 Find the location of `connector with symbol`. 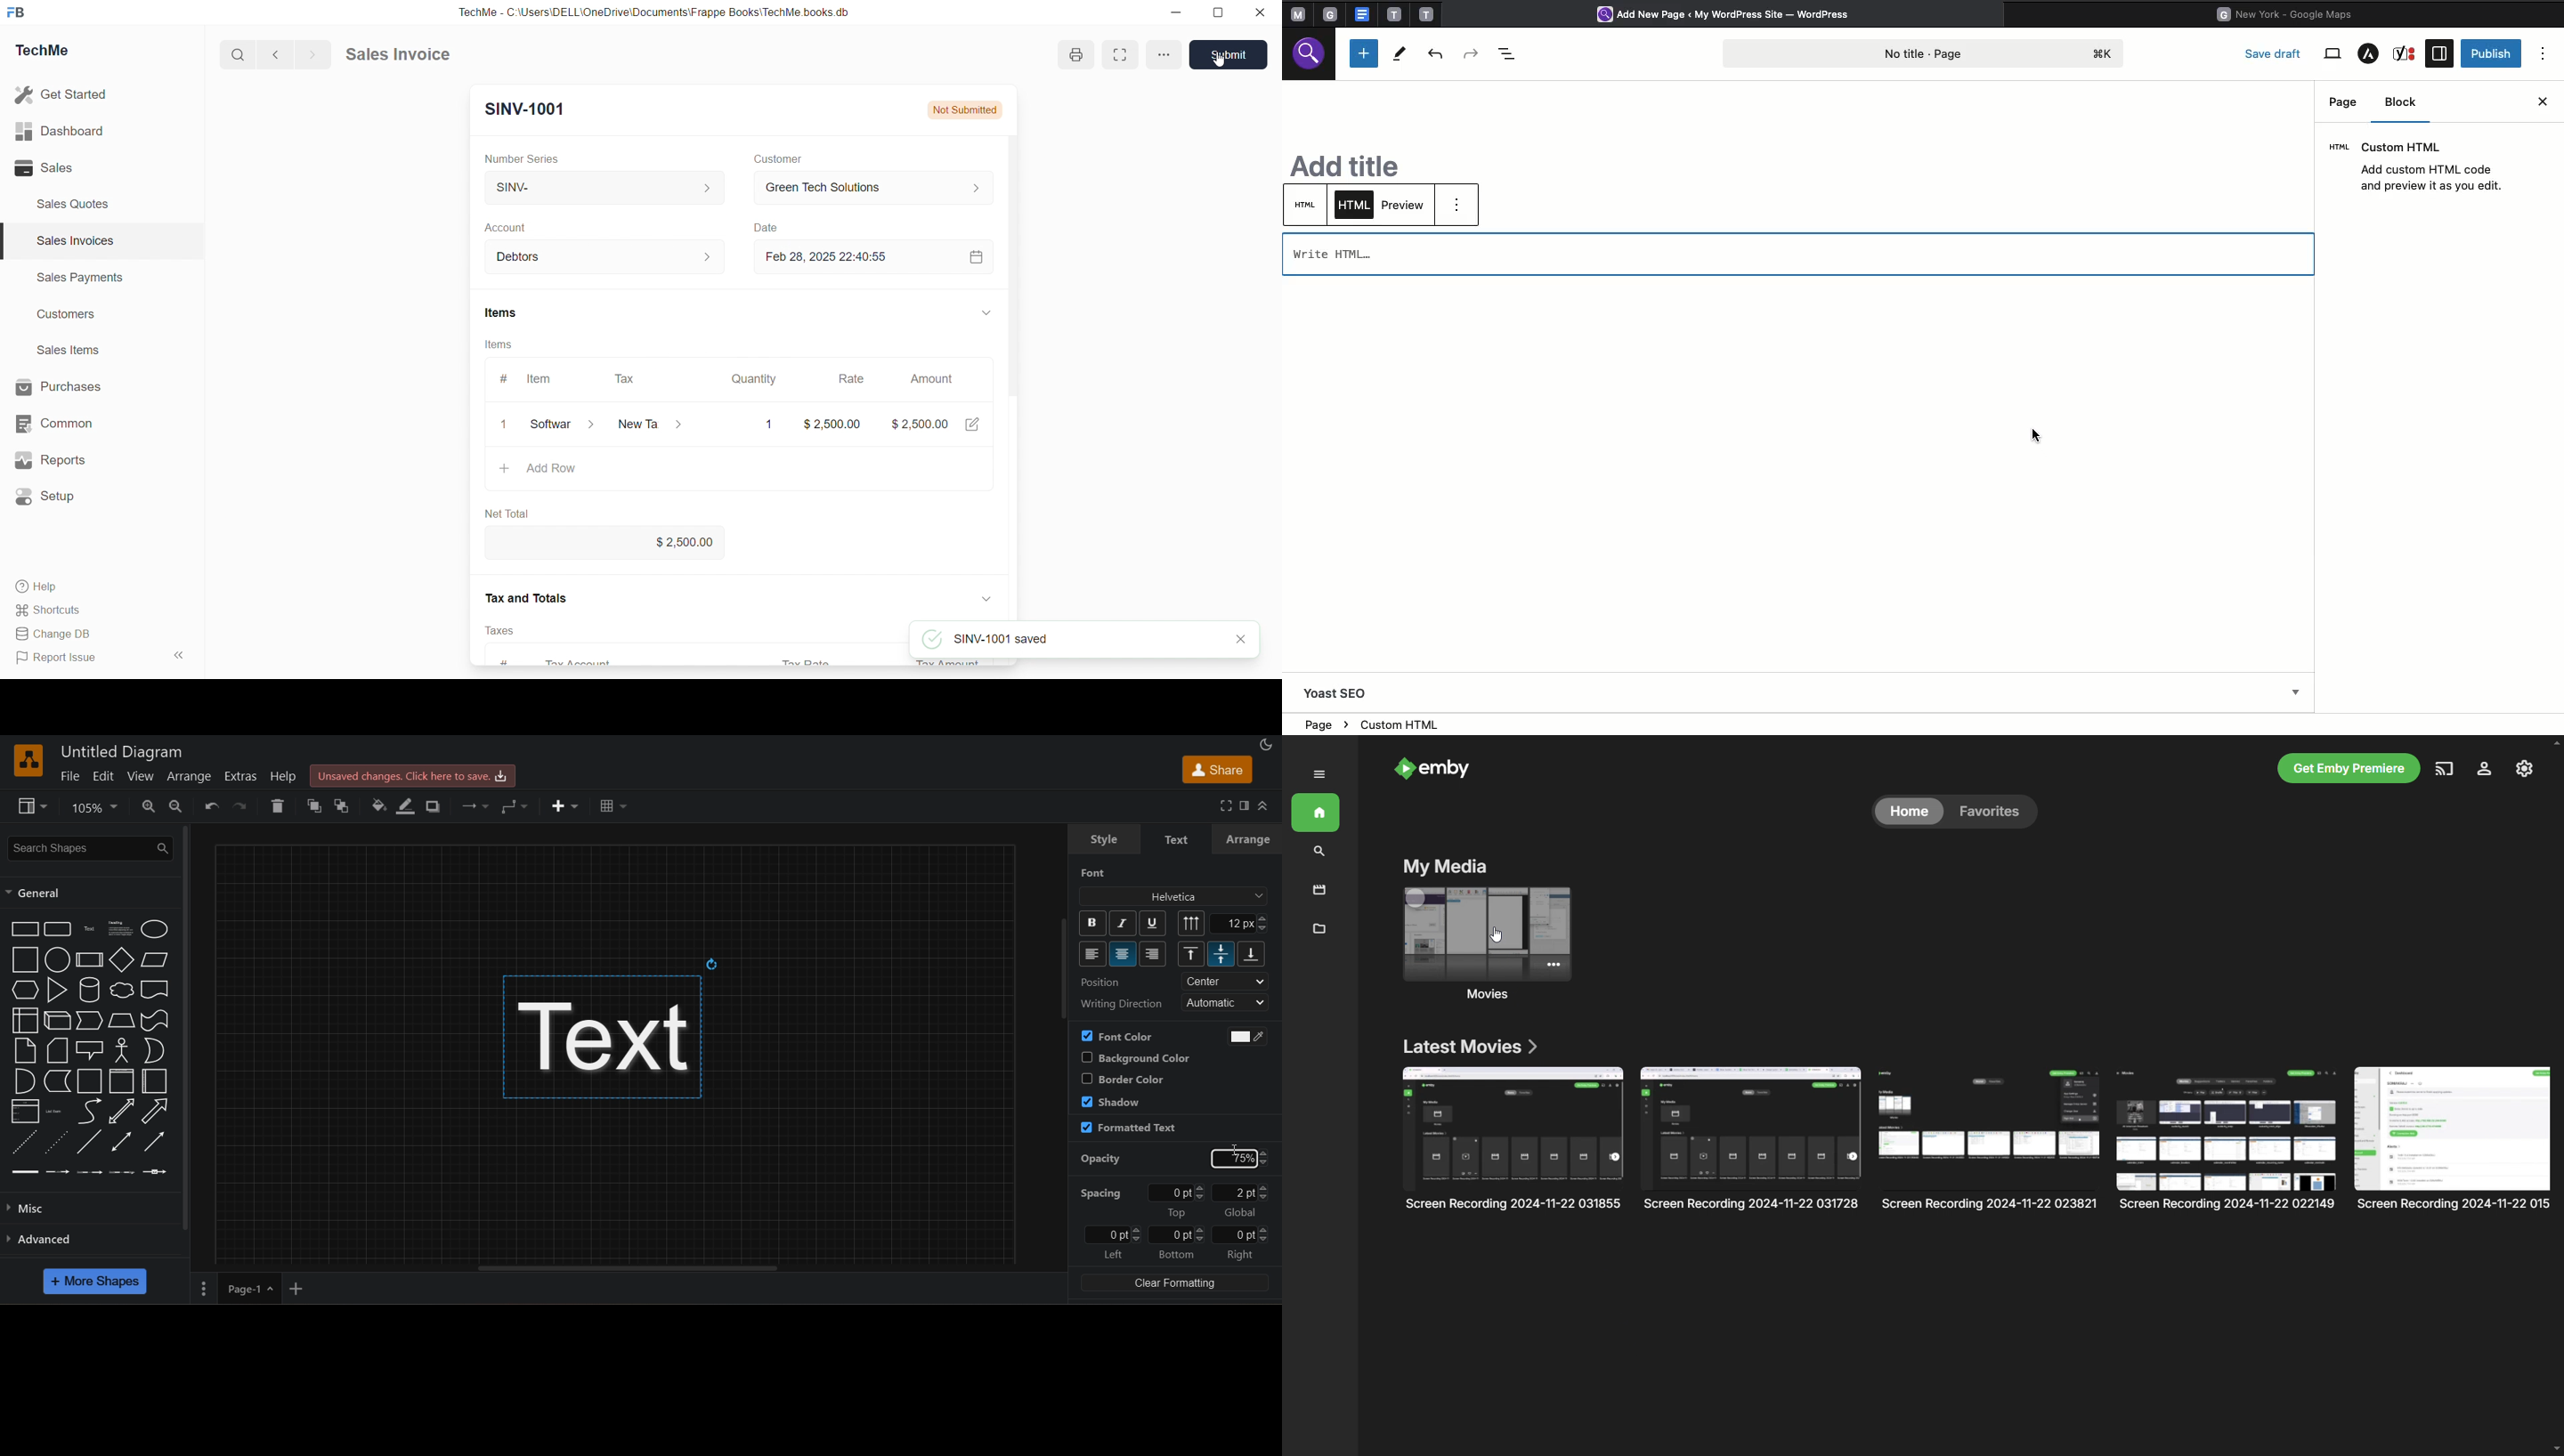

connector with symbol is located at coordinates (156, 1172).